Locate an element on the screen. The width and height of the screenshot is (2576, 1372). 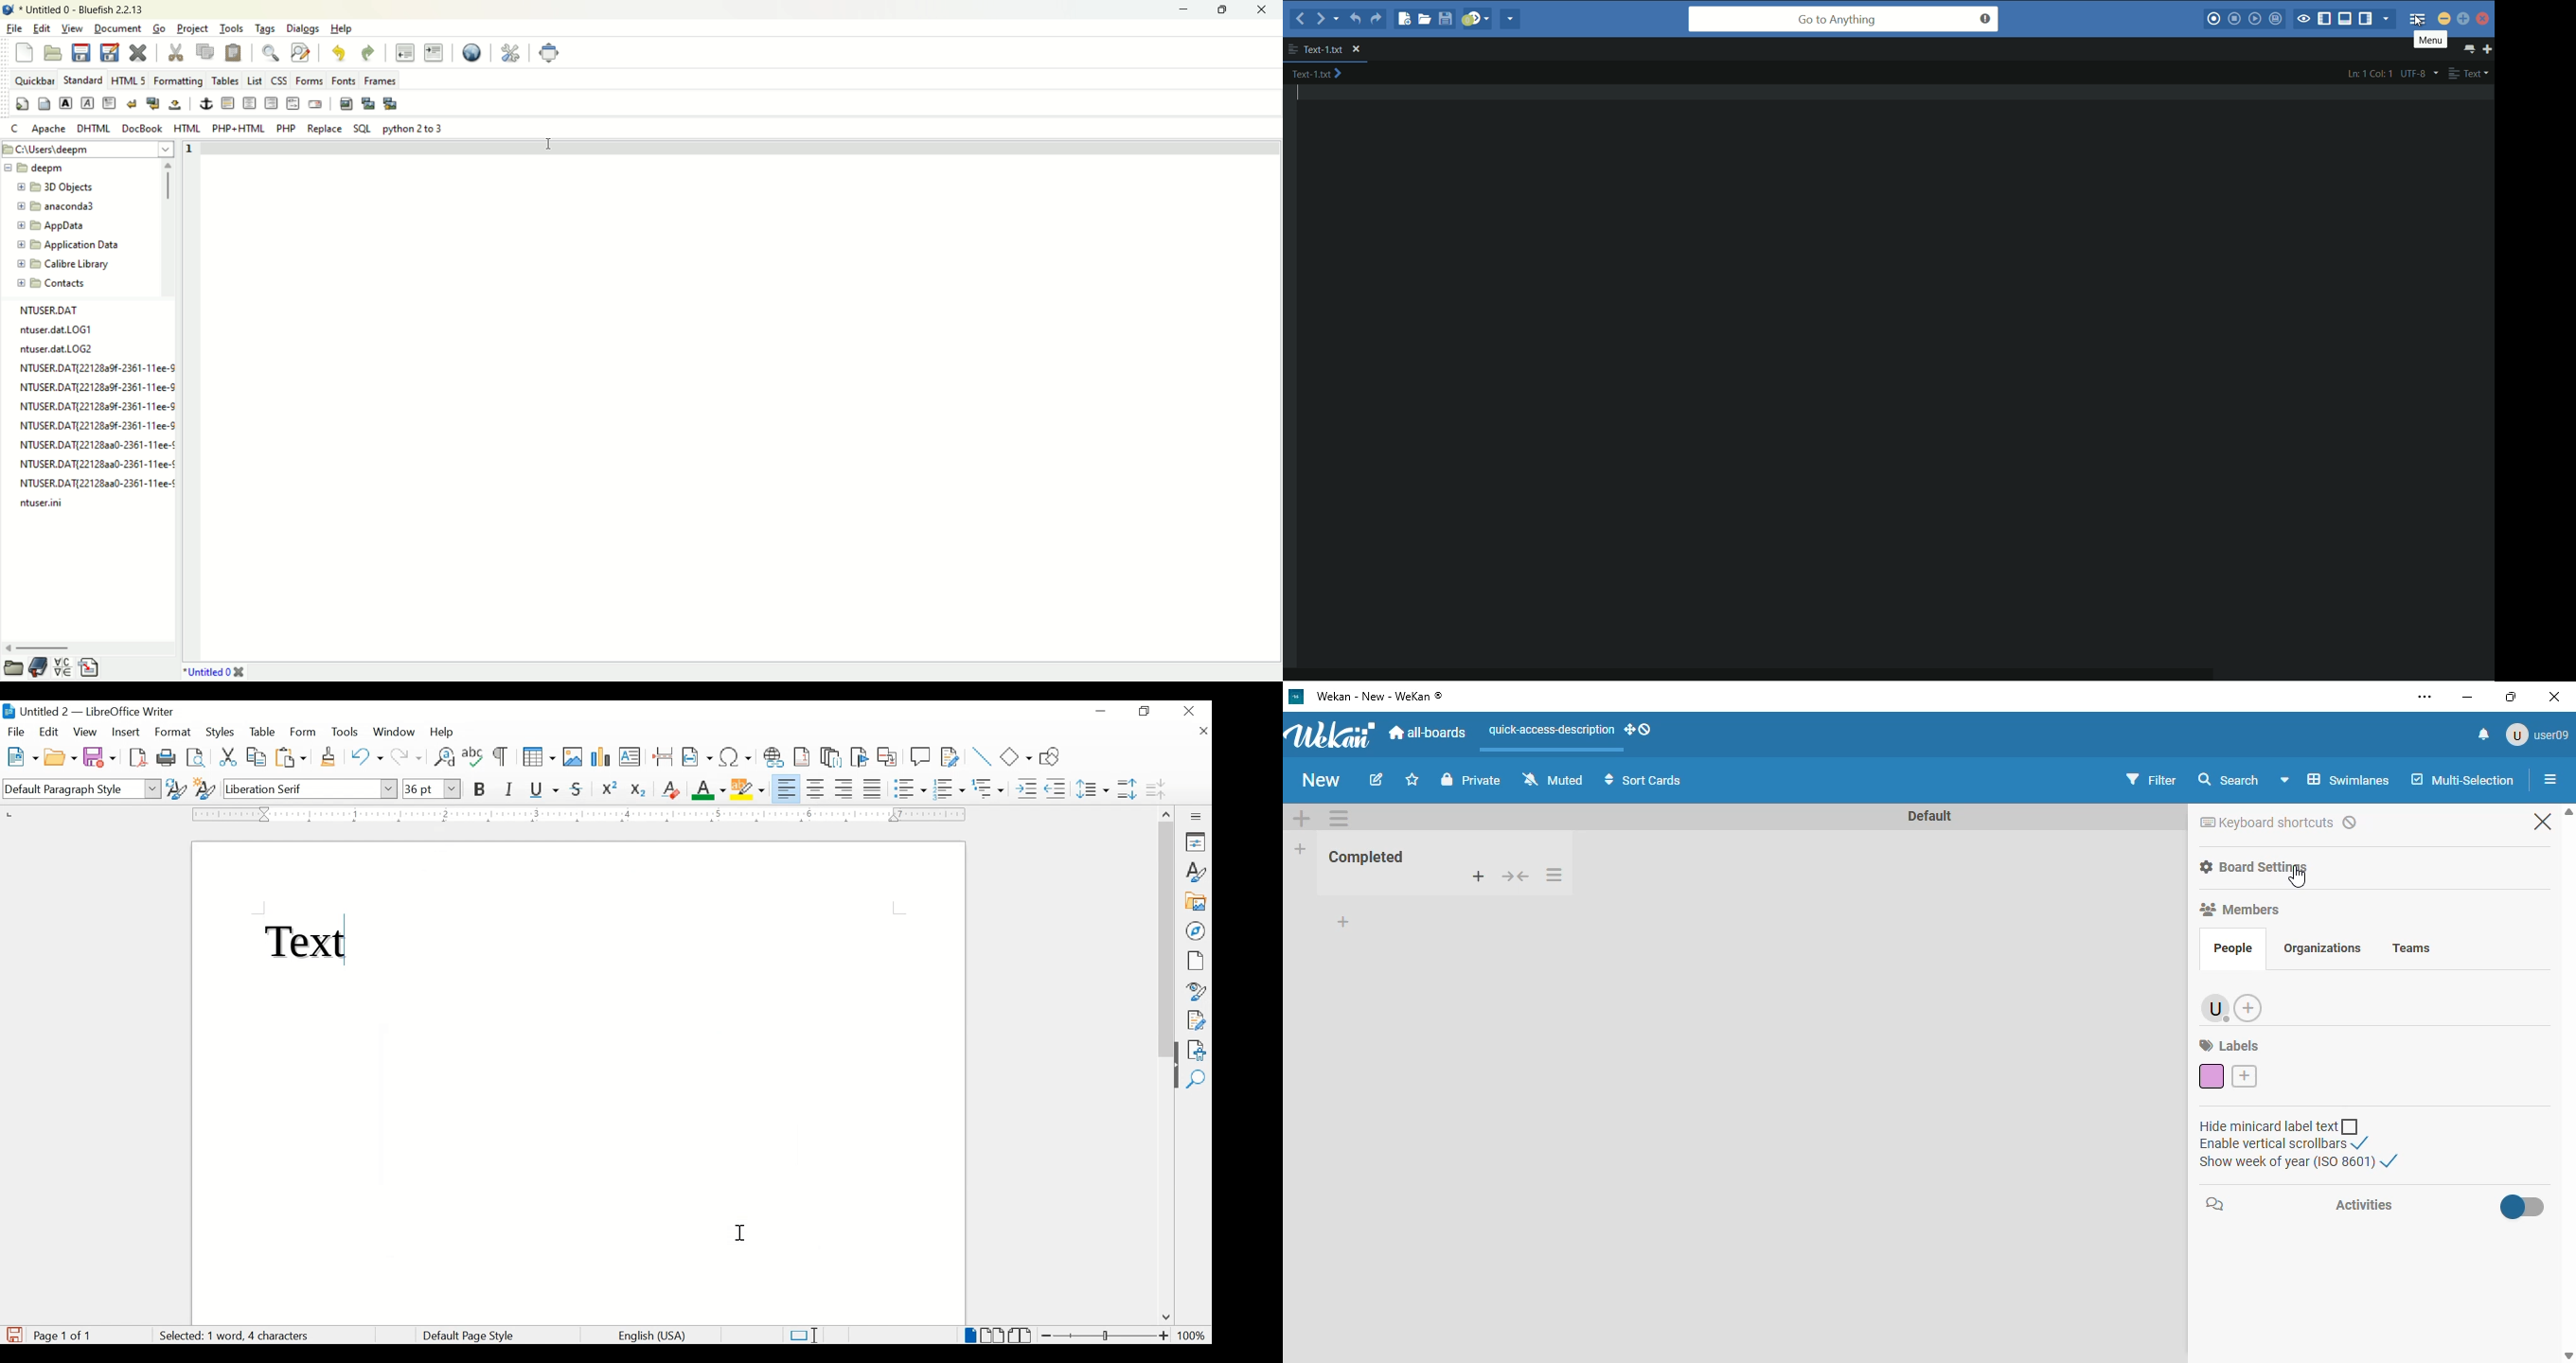
cursor is located at coordinates (2420, 23).